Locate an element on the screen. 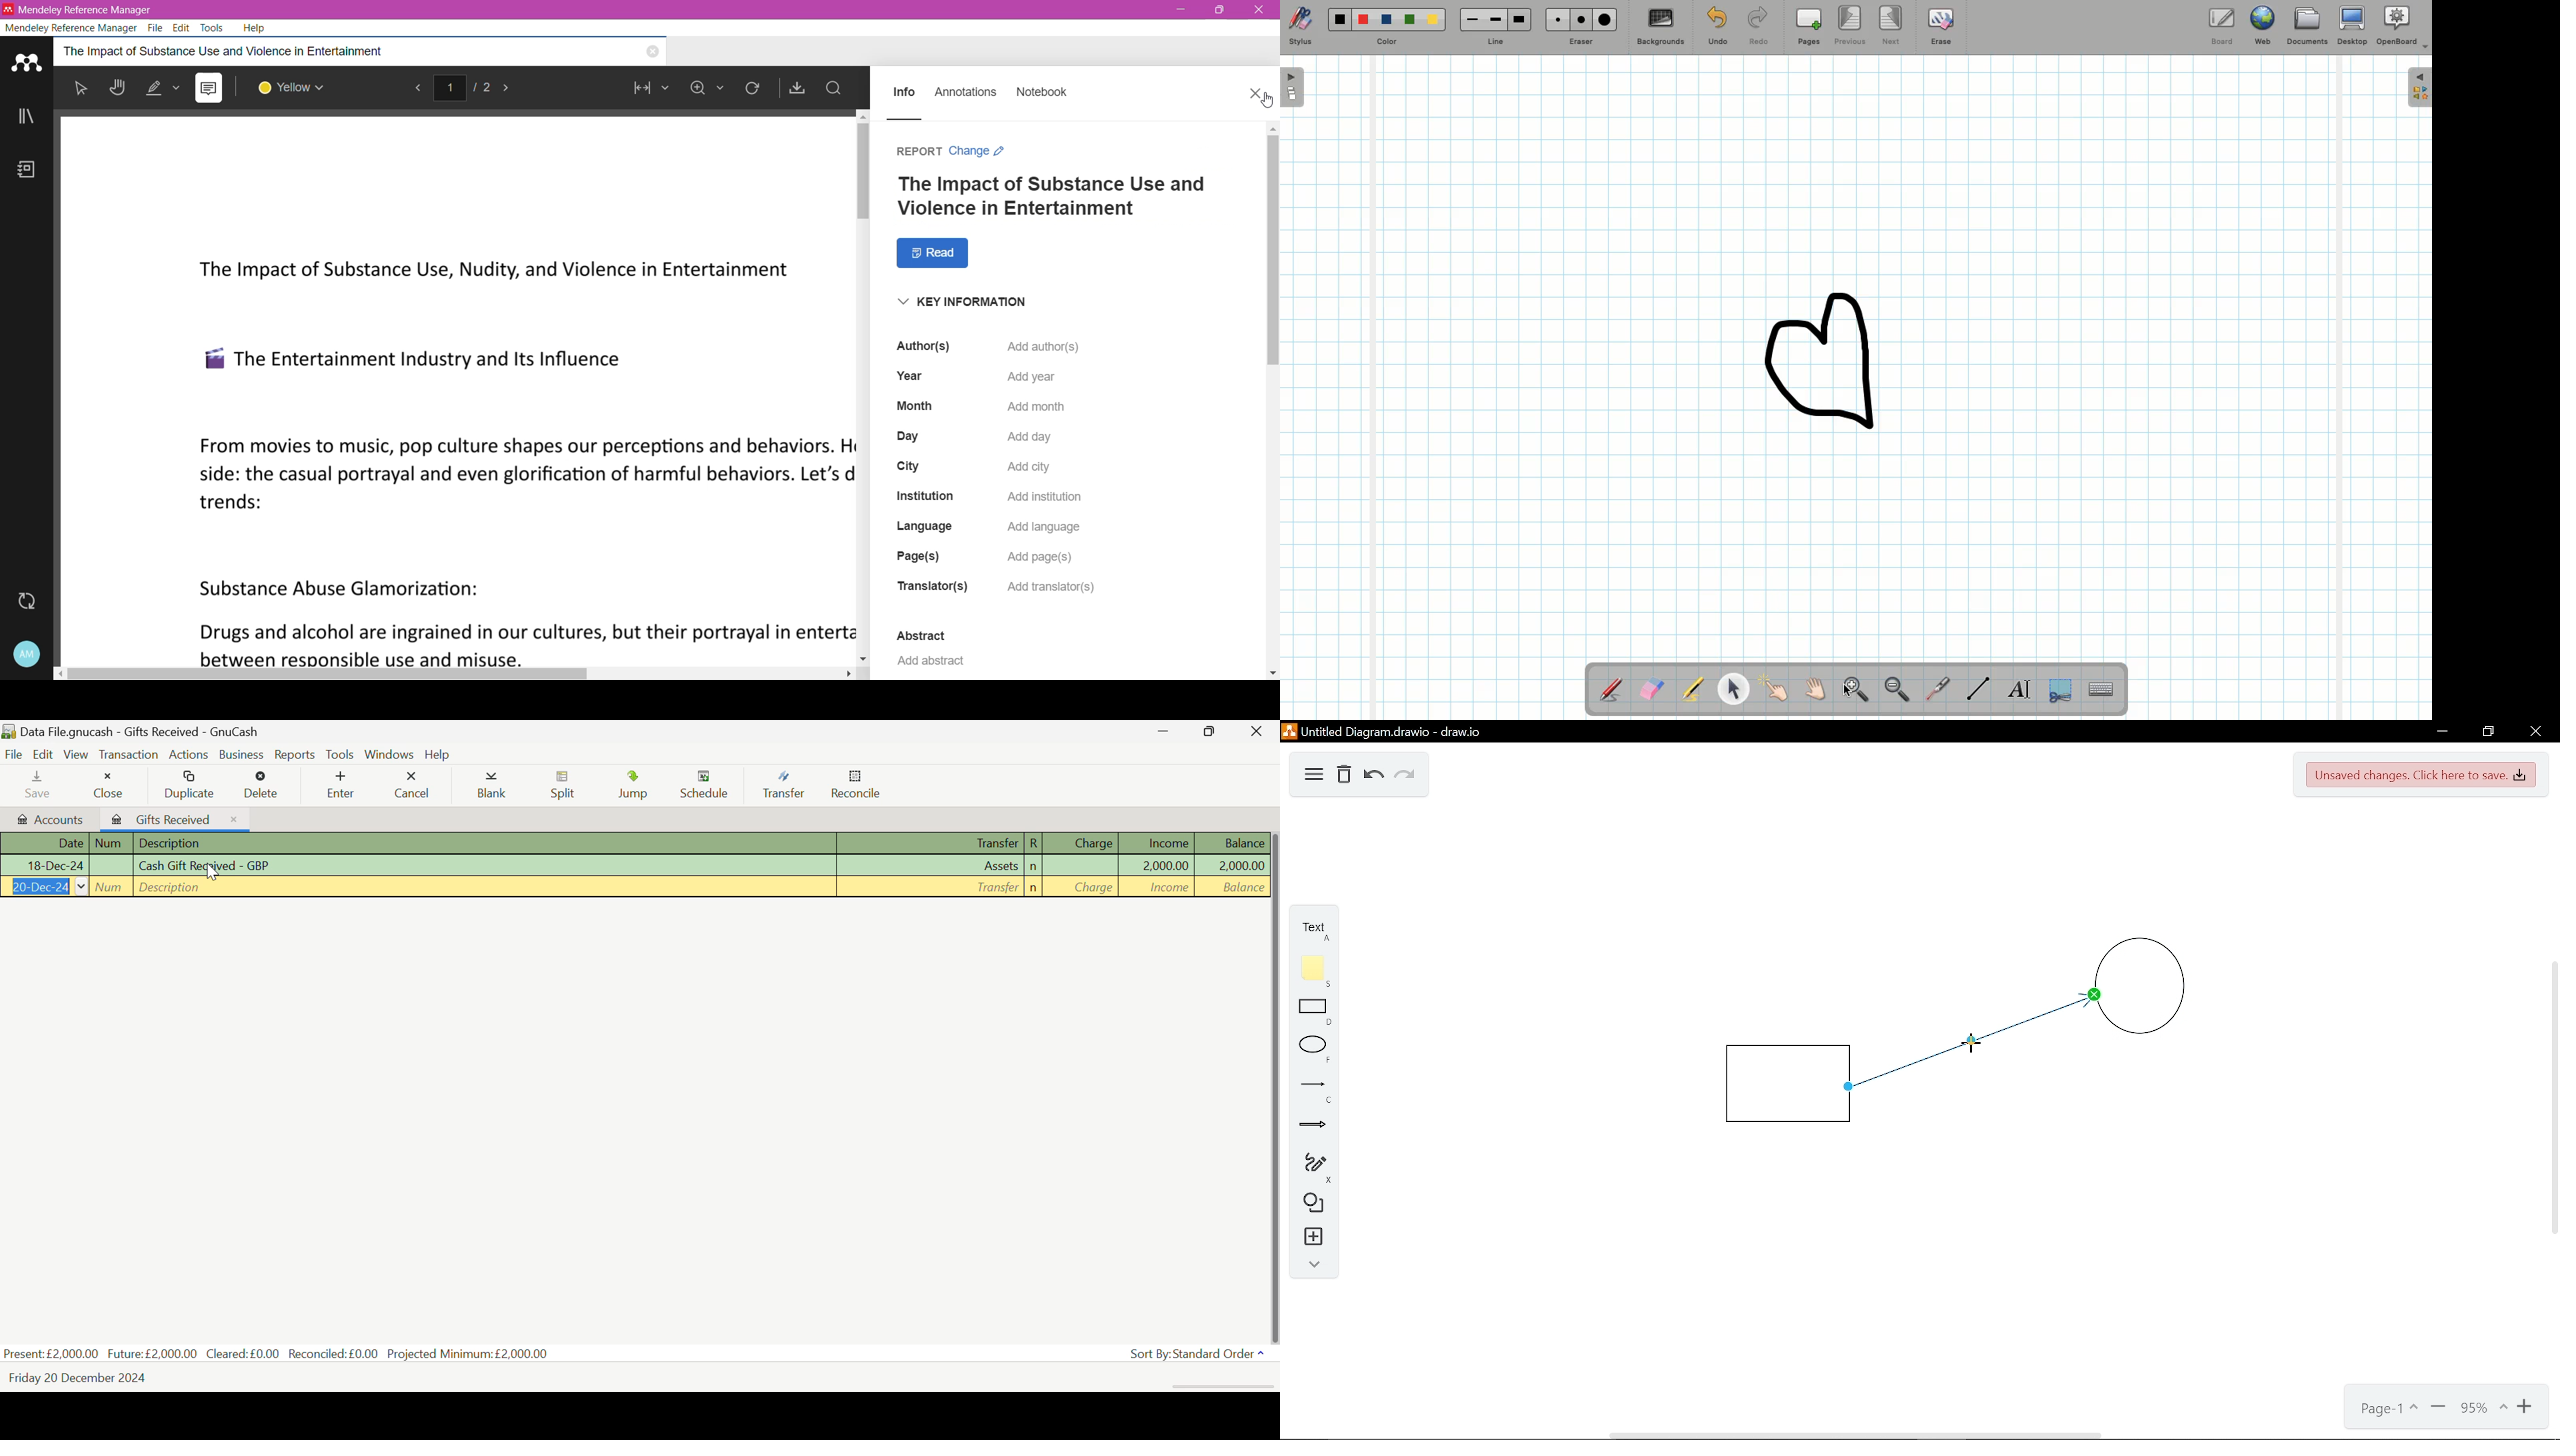  Abstract is located at coordinates (925, 636).